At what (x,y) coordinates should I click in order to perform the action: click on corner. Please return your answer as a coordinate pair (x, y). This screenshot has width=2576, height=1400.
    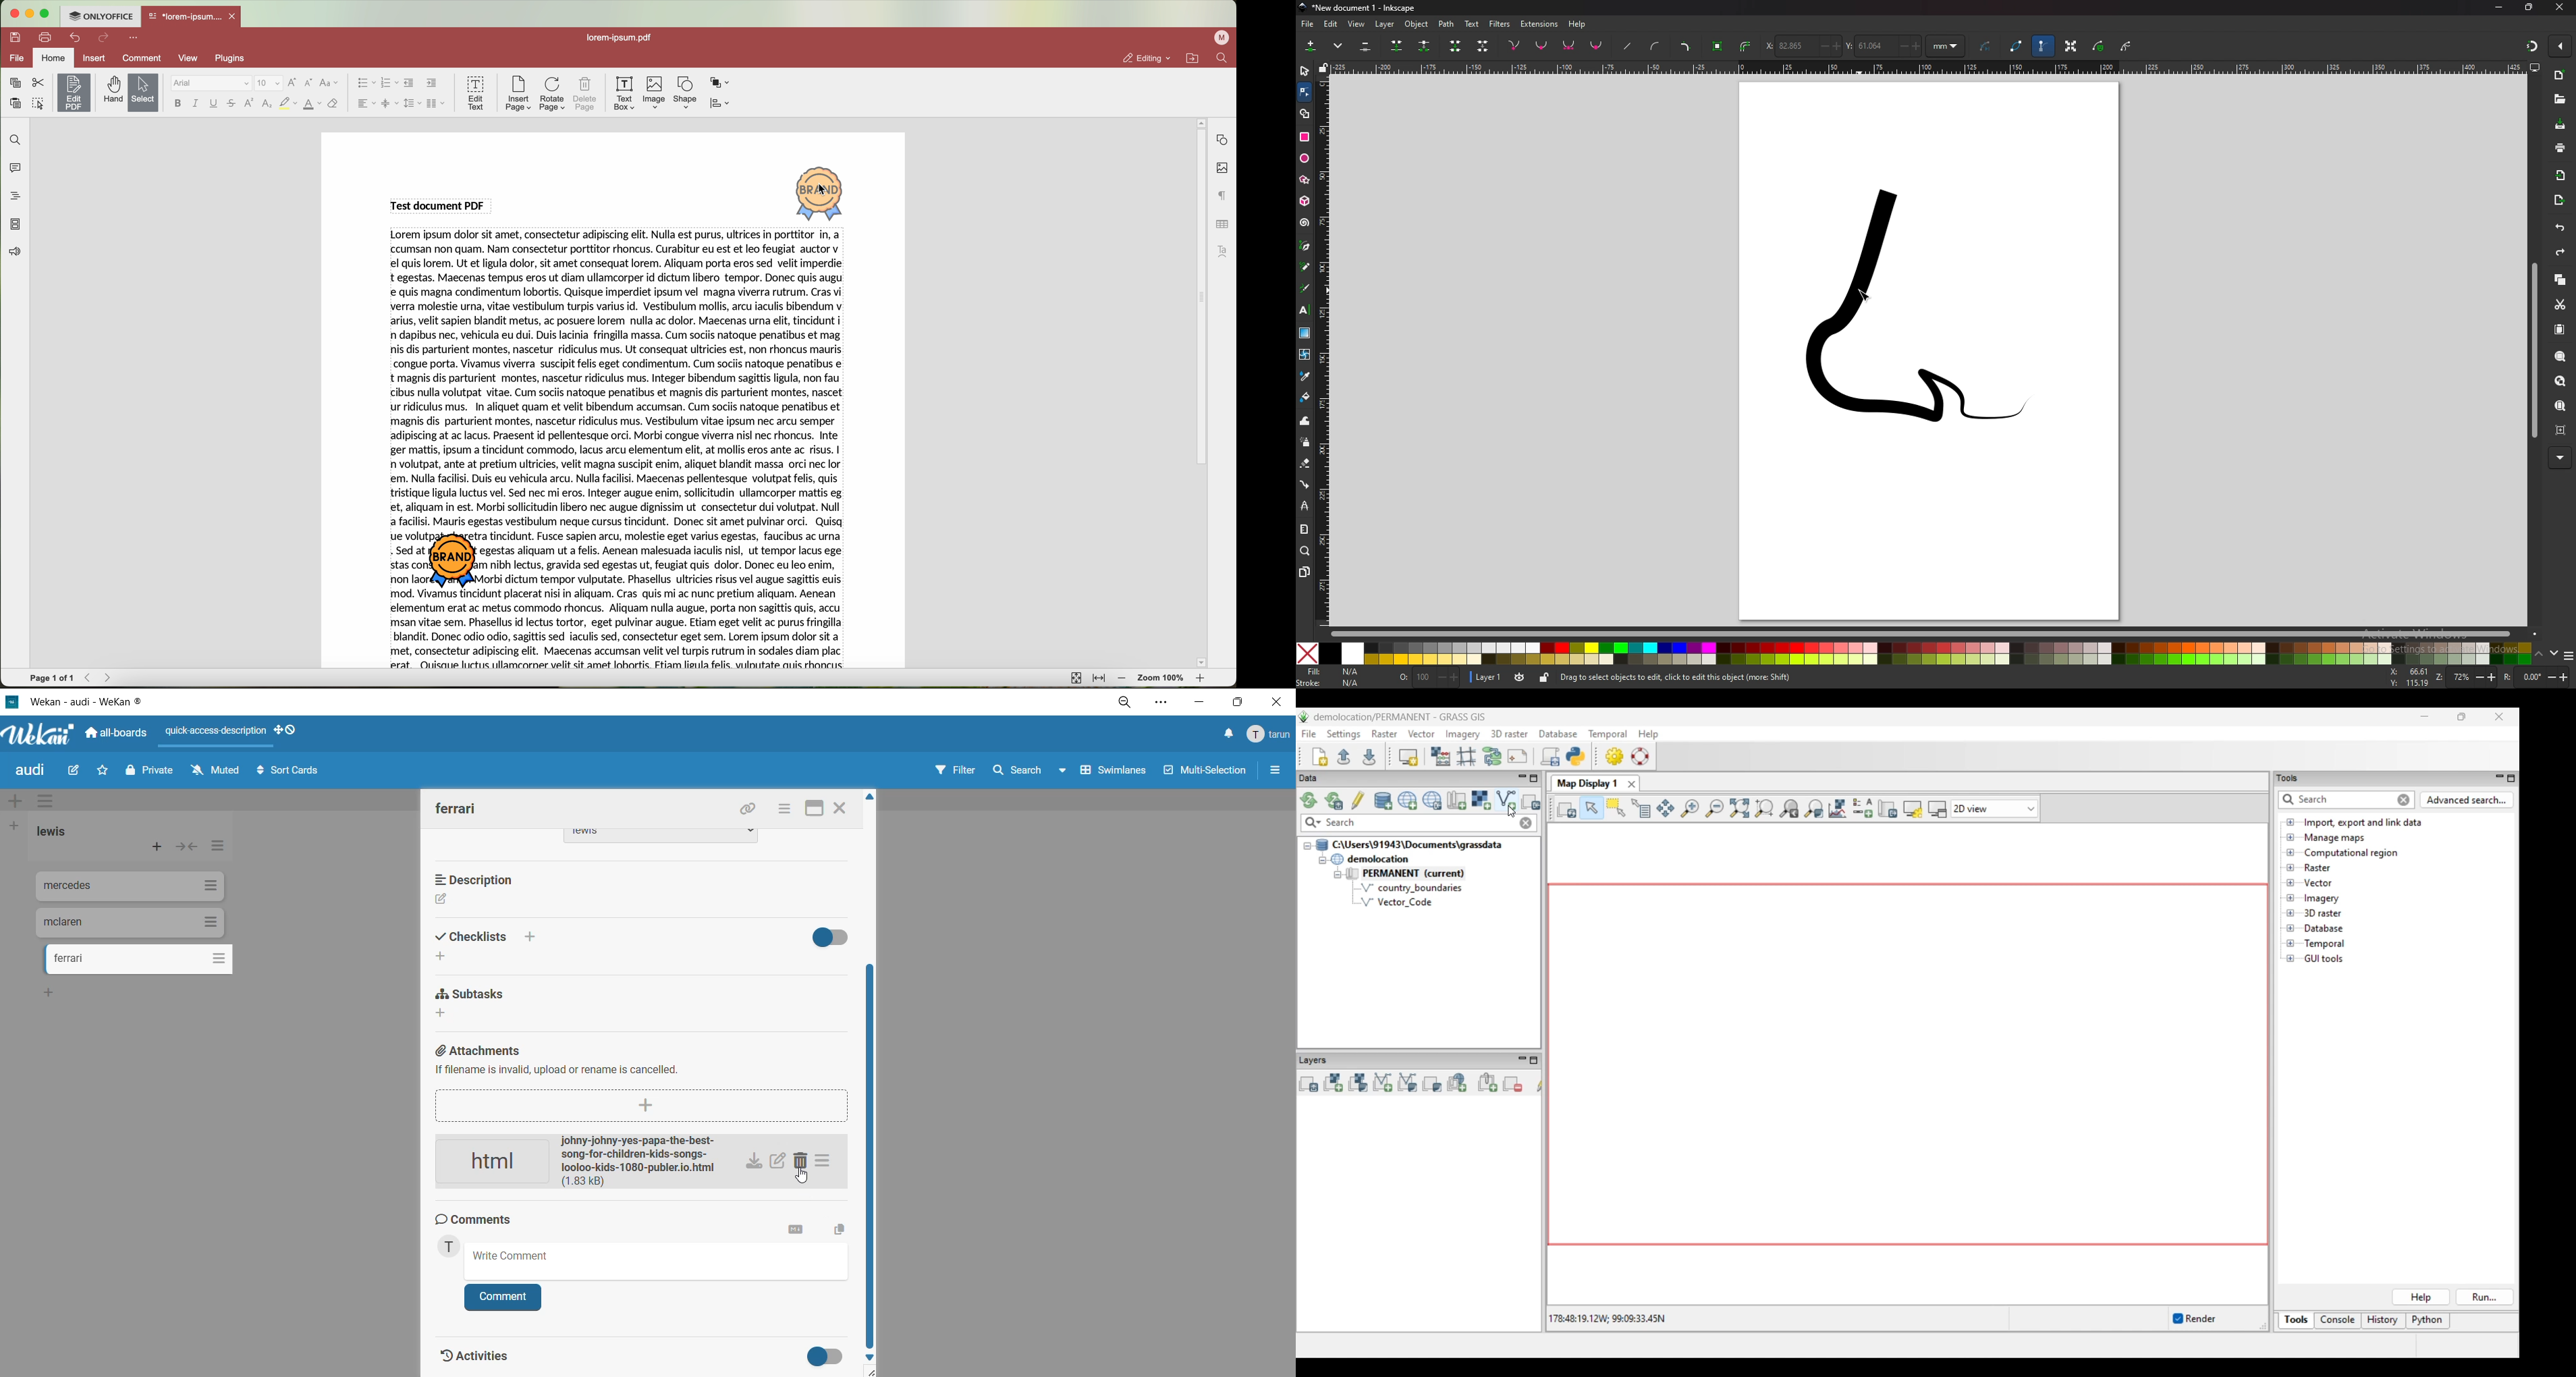
    Looking at the image, I should click on (1515, 45).